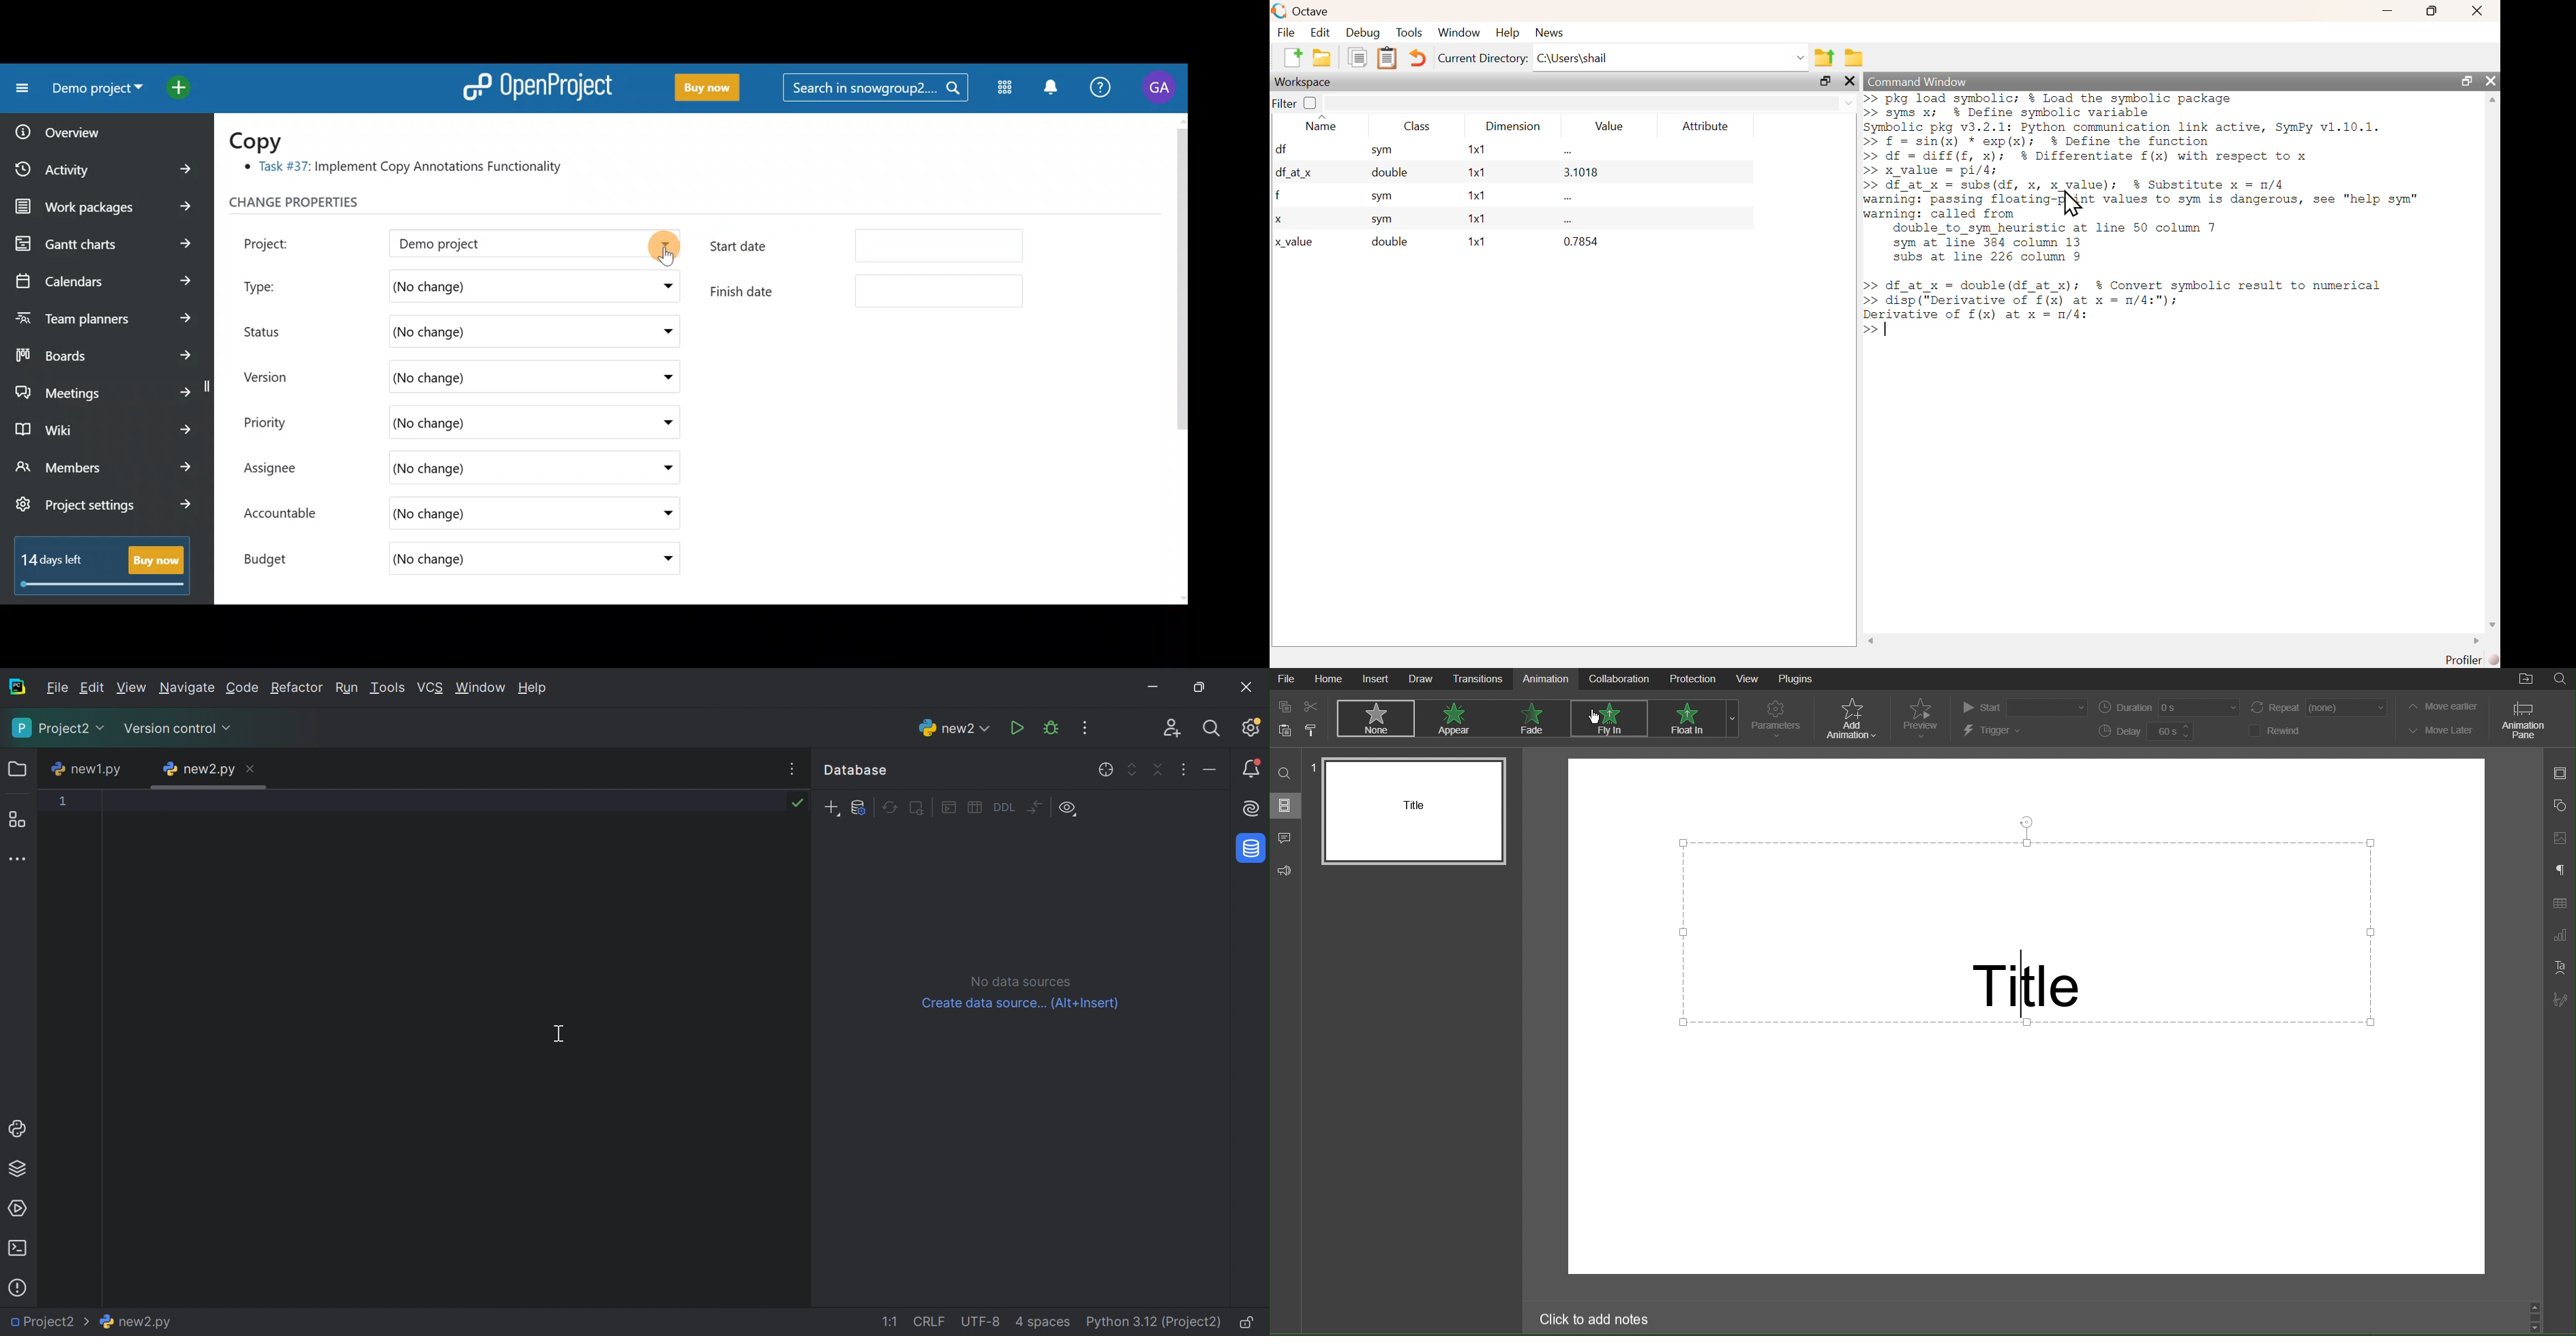  Describe the element at coordinates (702, 88) in the screenshot. I see `Buy now` at that location.